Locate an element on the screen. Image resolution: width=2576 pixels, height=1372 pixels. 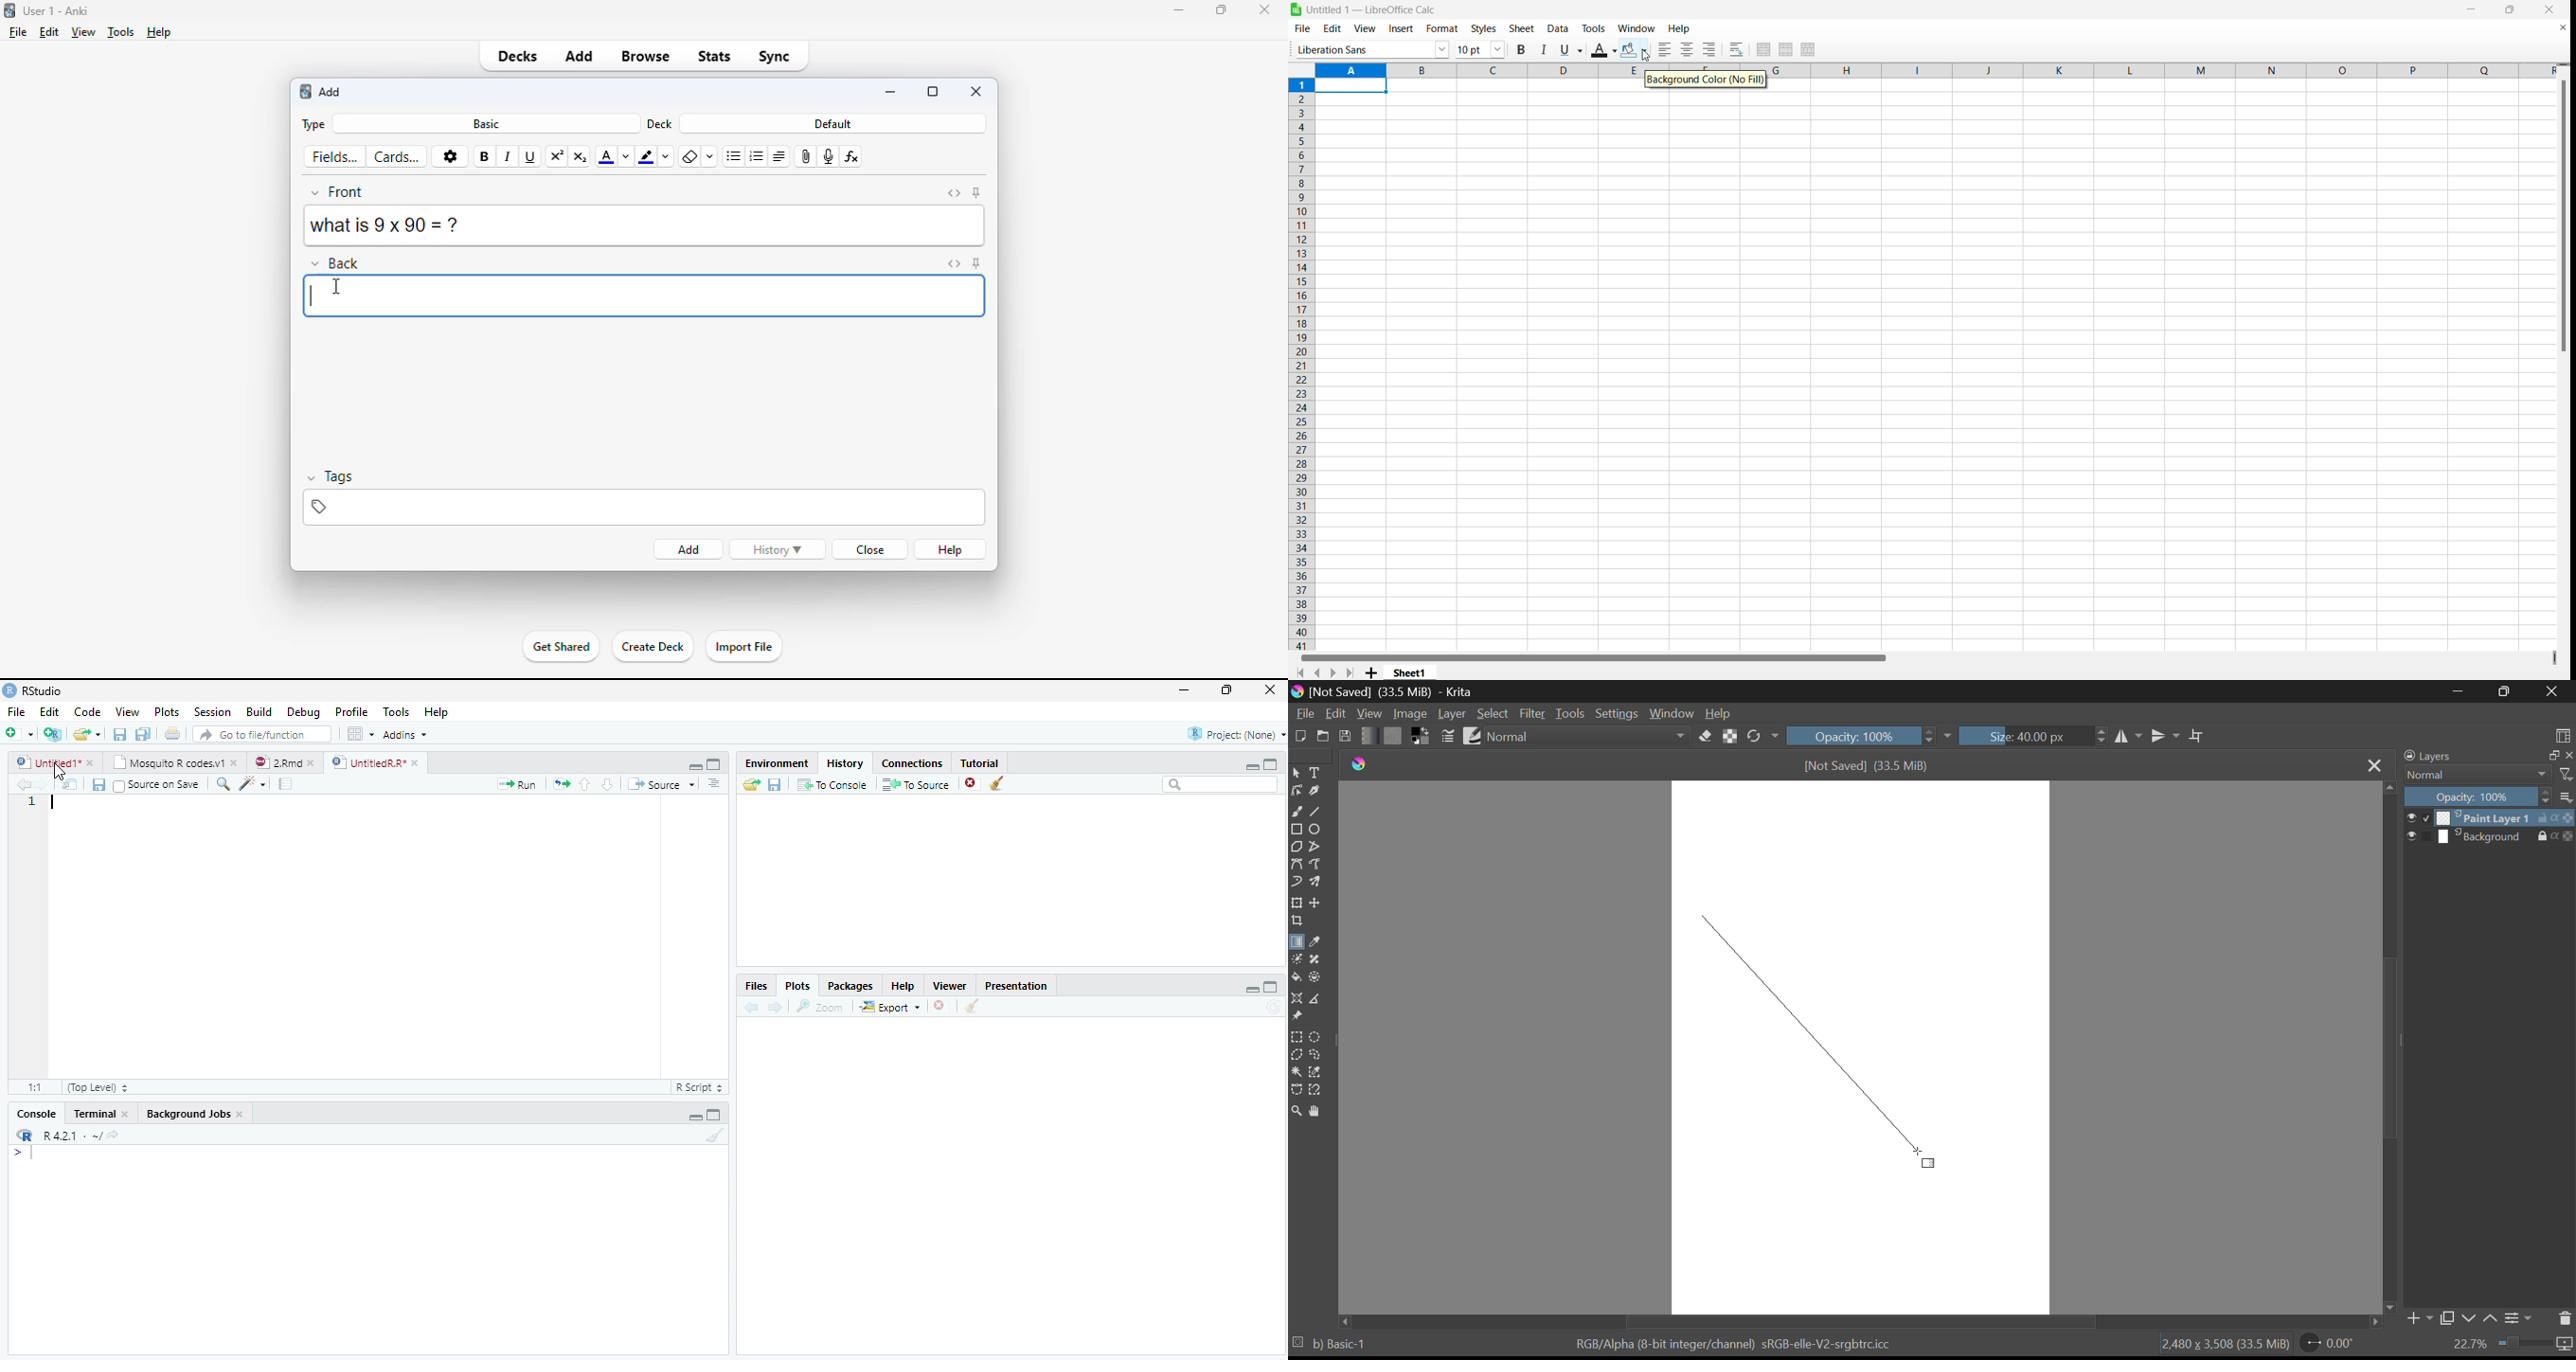
Zoom is located at coordinates (1296, 1111).